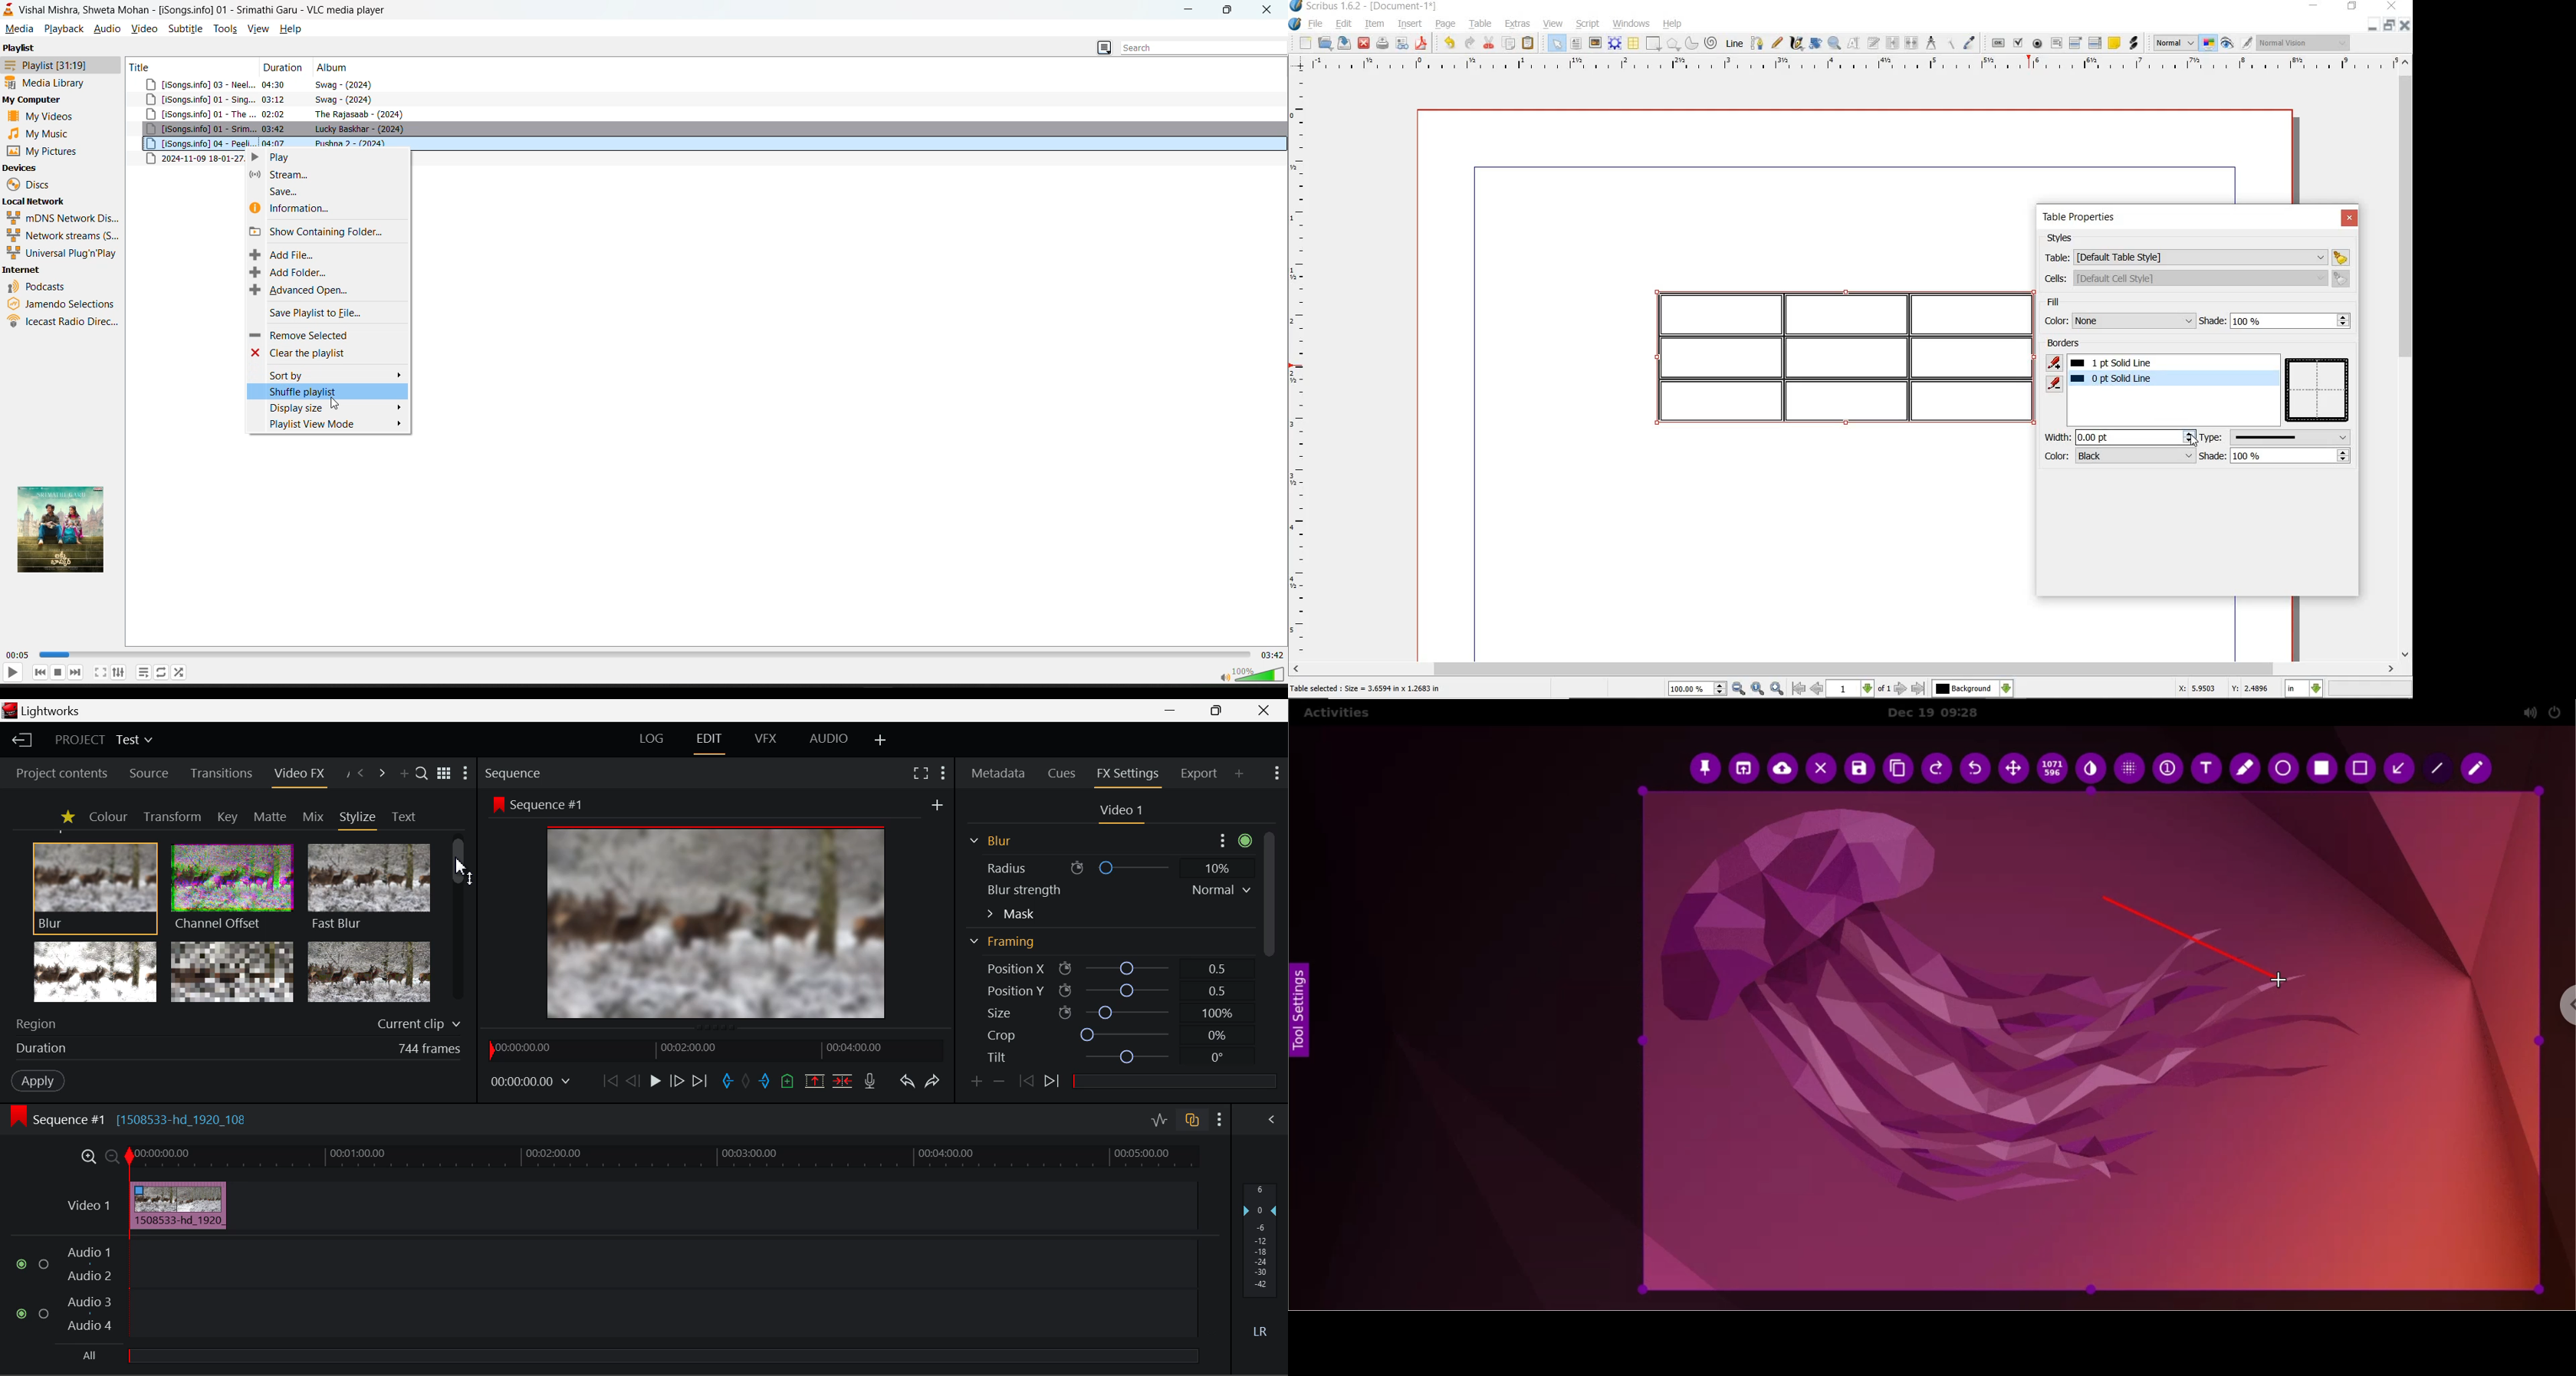  What do you see at coordinates (2313, 6) in the screenshot?
I see `MINIMIZE` at bounding box center [2313, 6].